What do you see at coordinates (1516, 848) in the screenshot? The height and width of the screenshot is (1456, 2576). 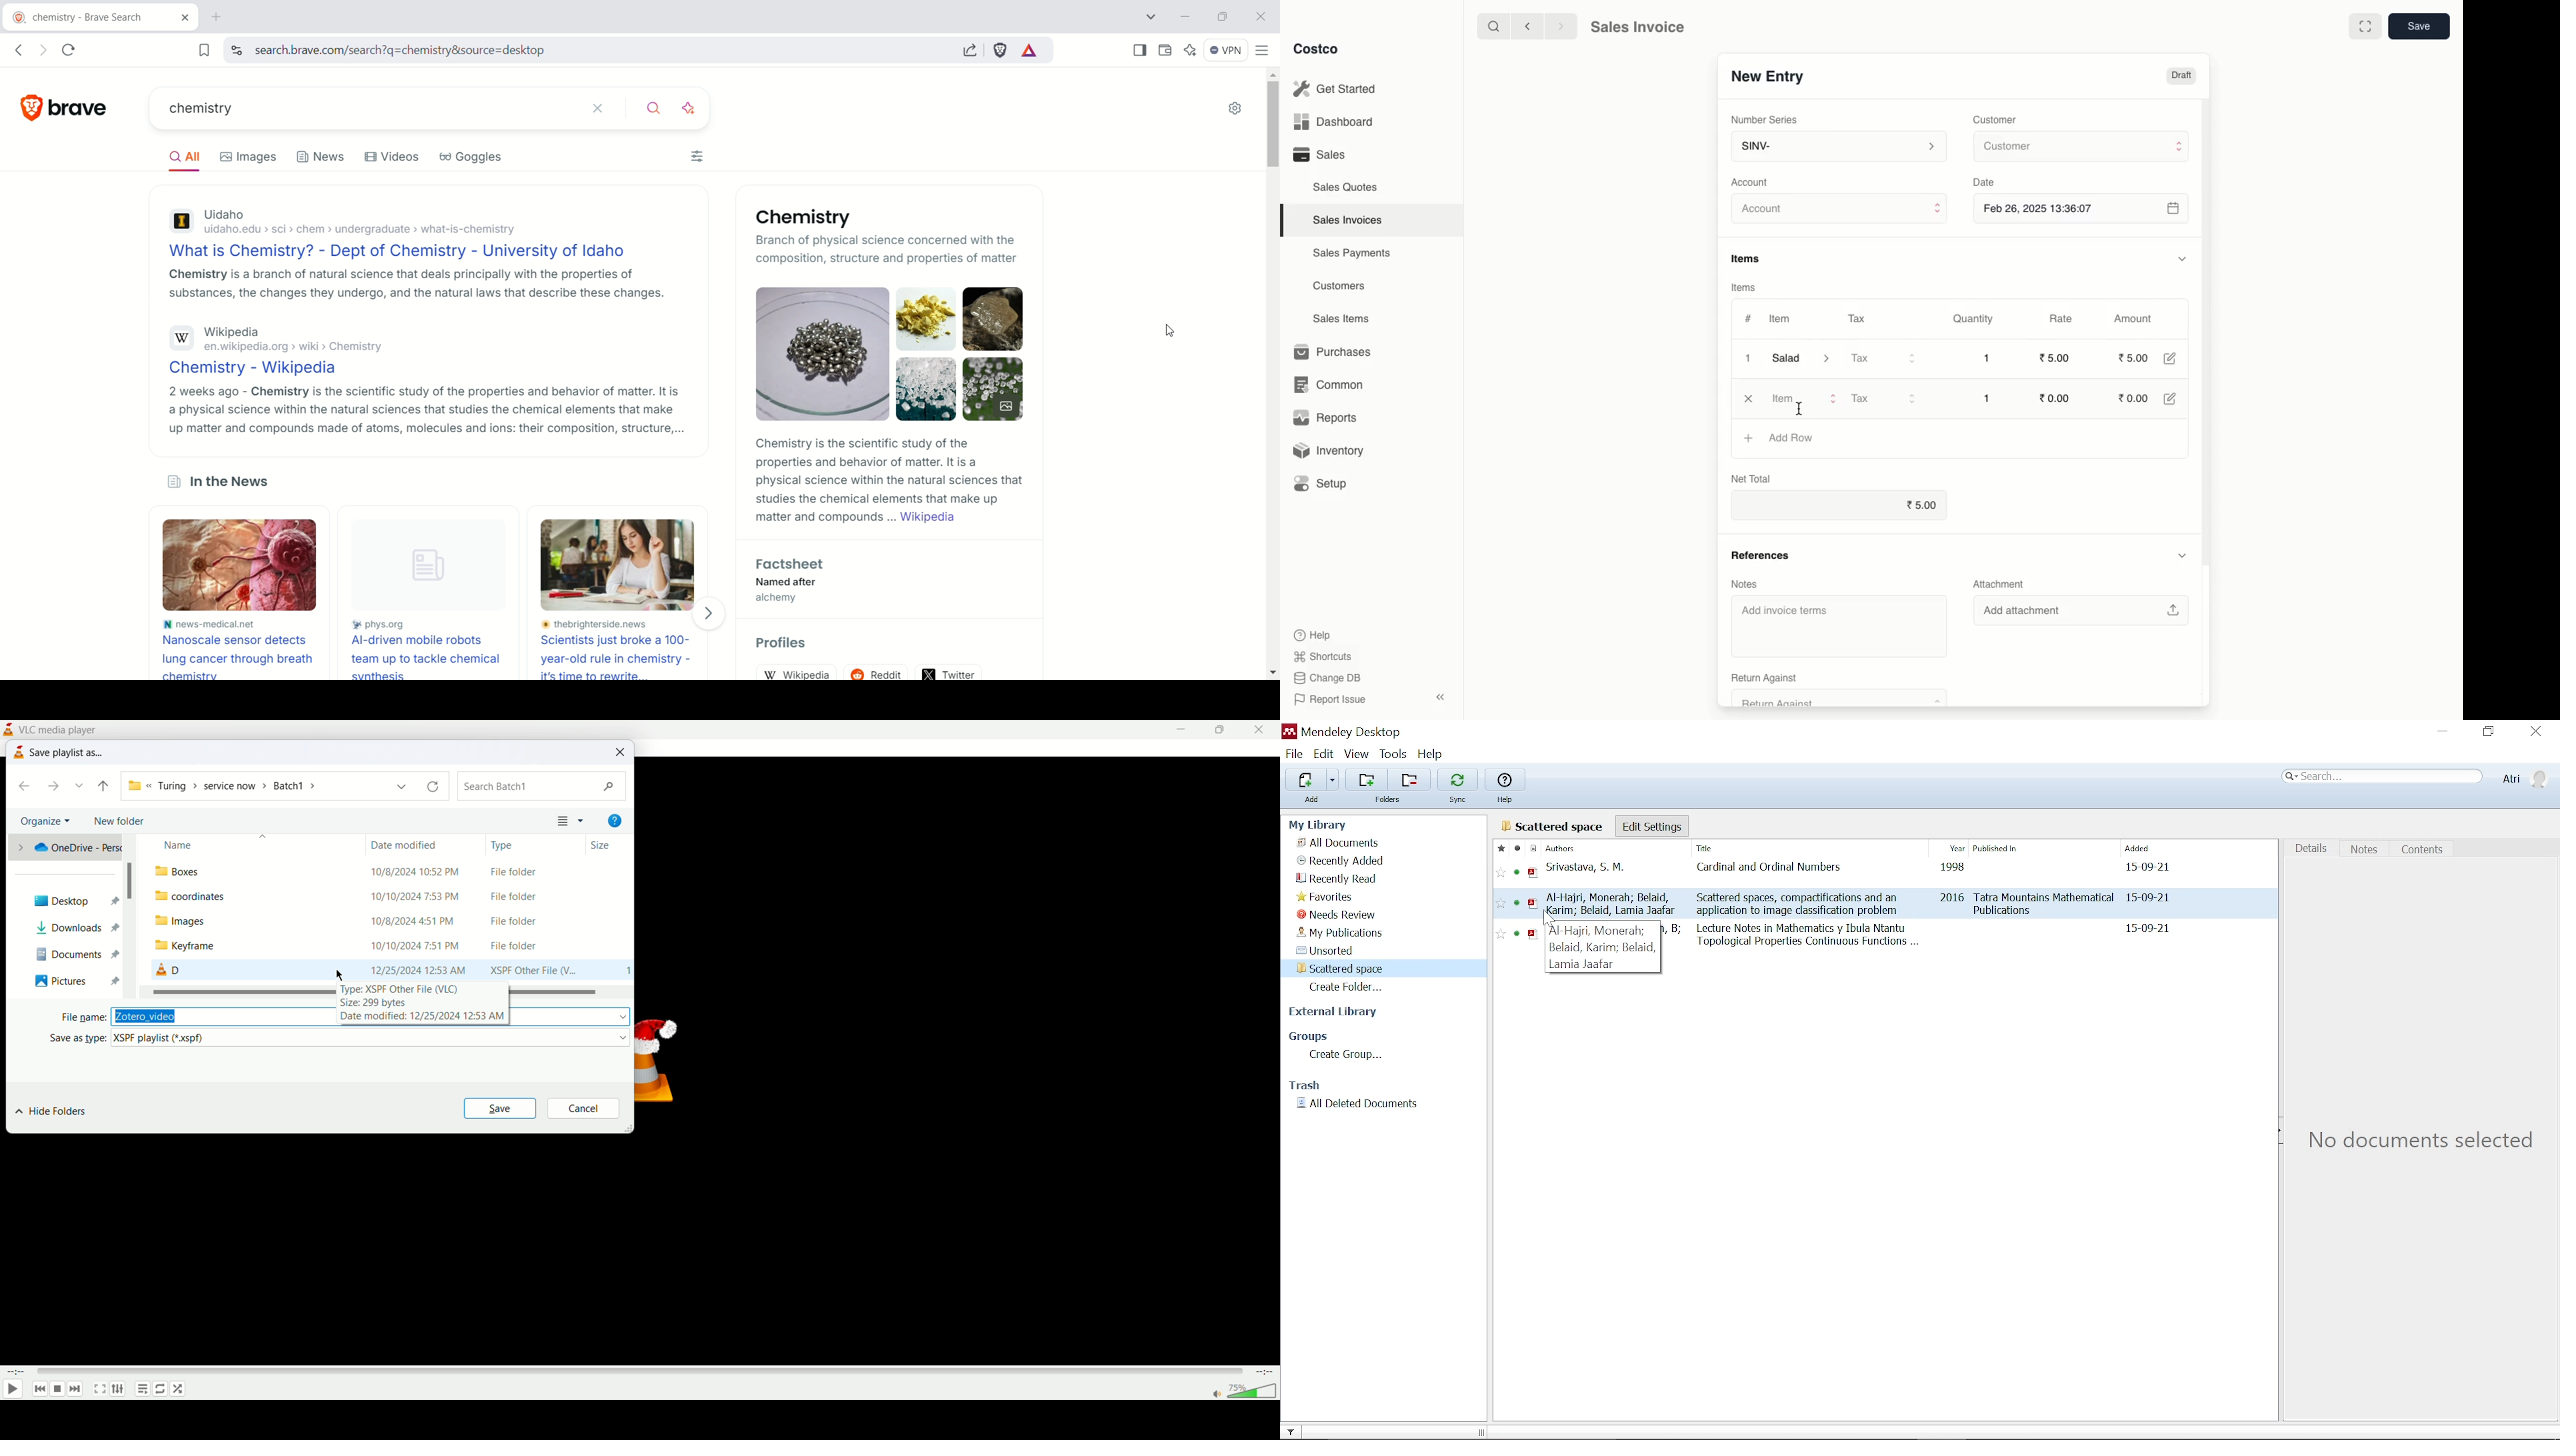 I see `Mark as read / unread` at bounding box center [1516, 848].